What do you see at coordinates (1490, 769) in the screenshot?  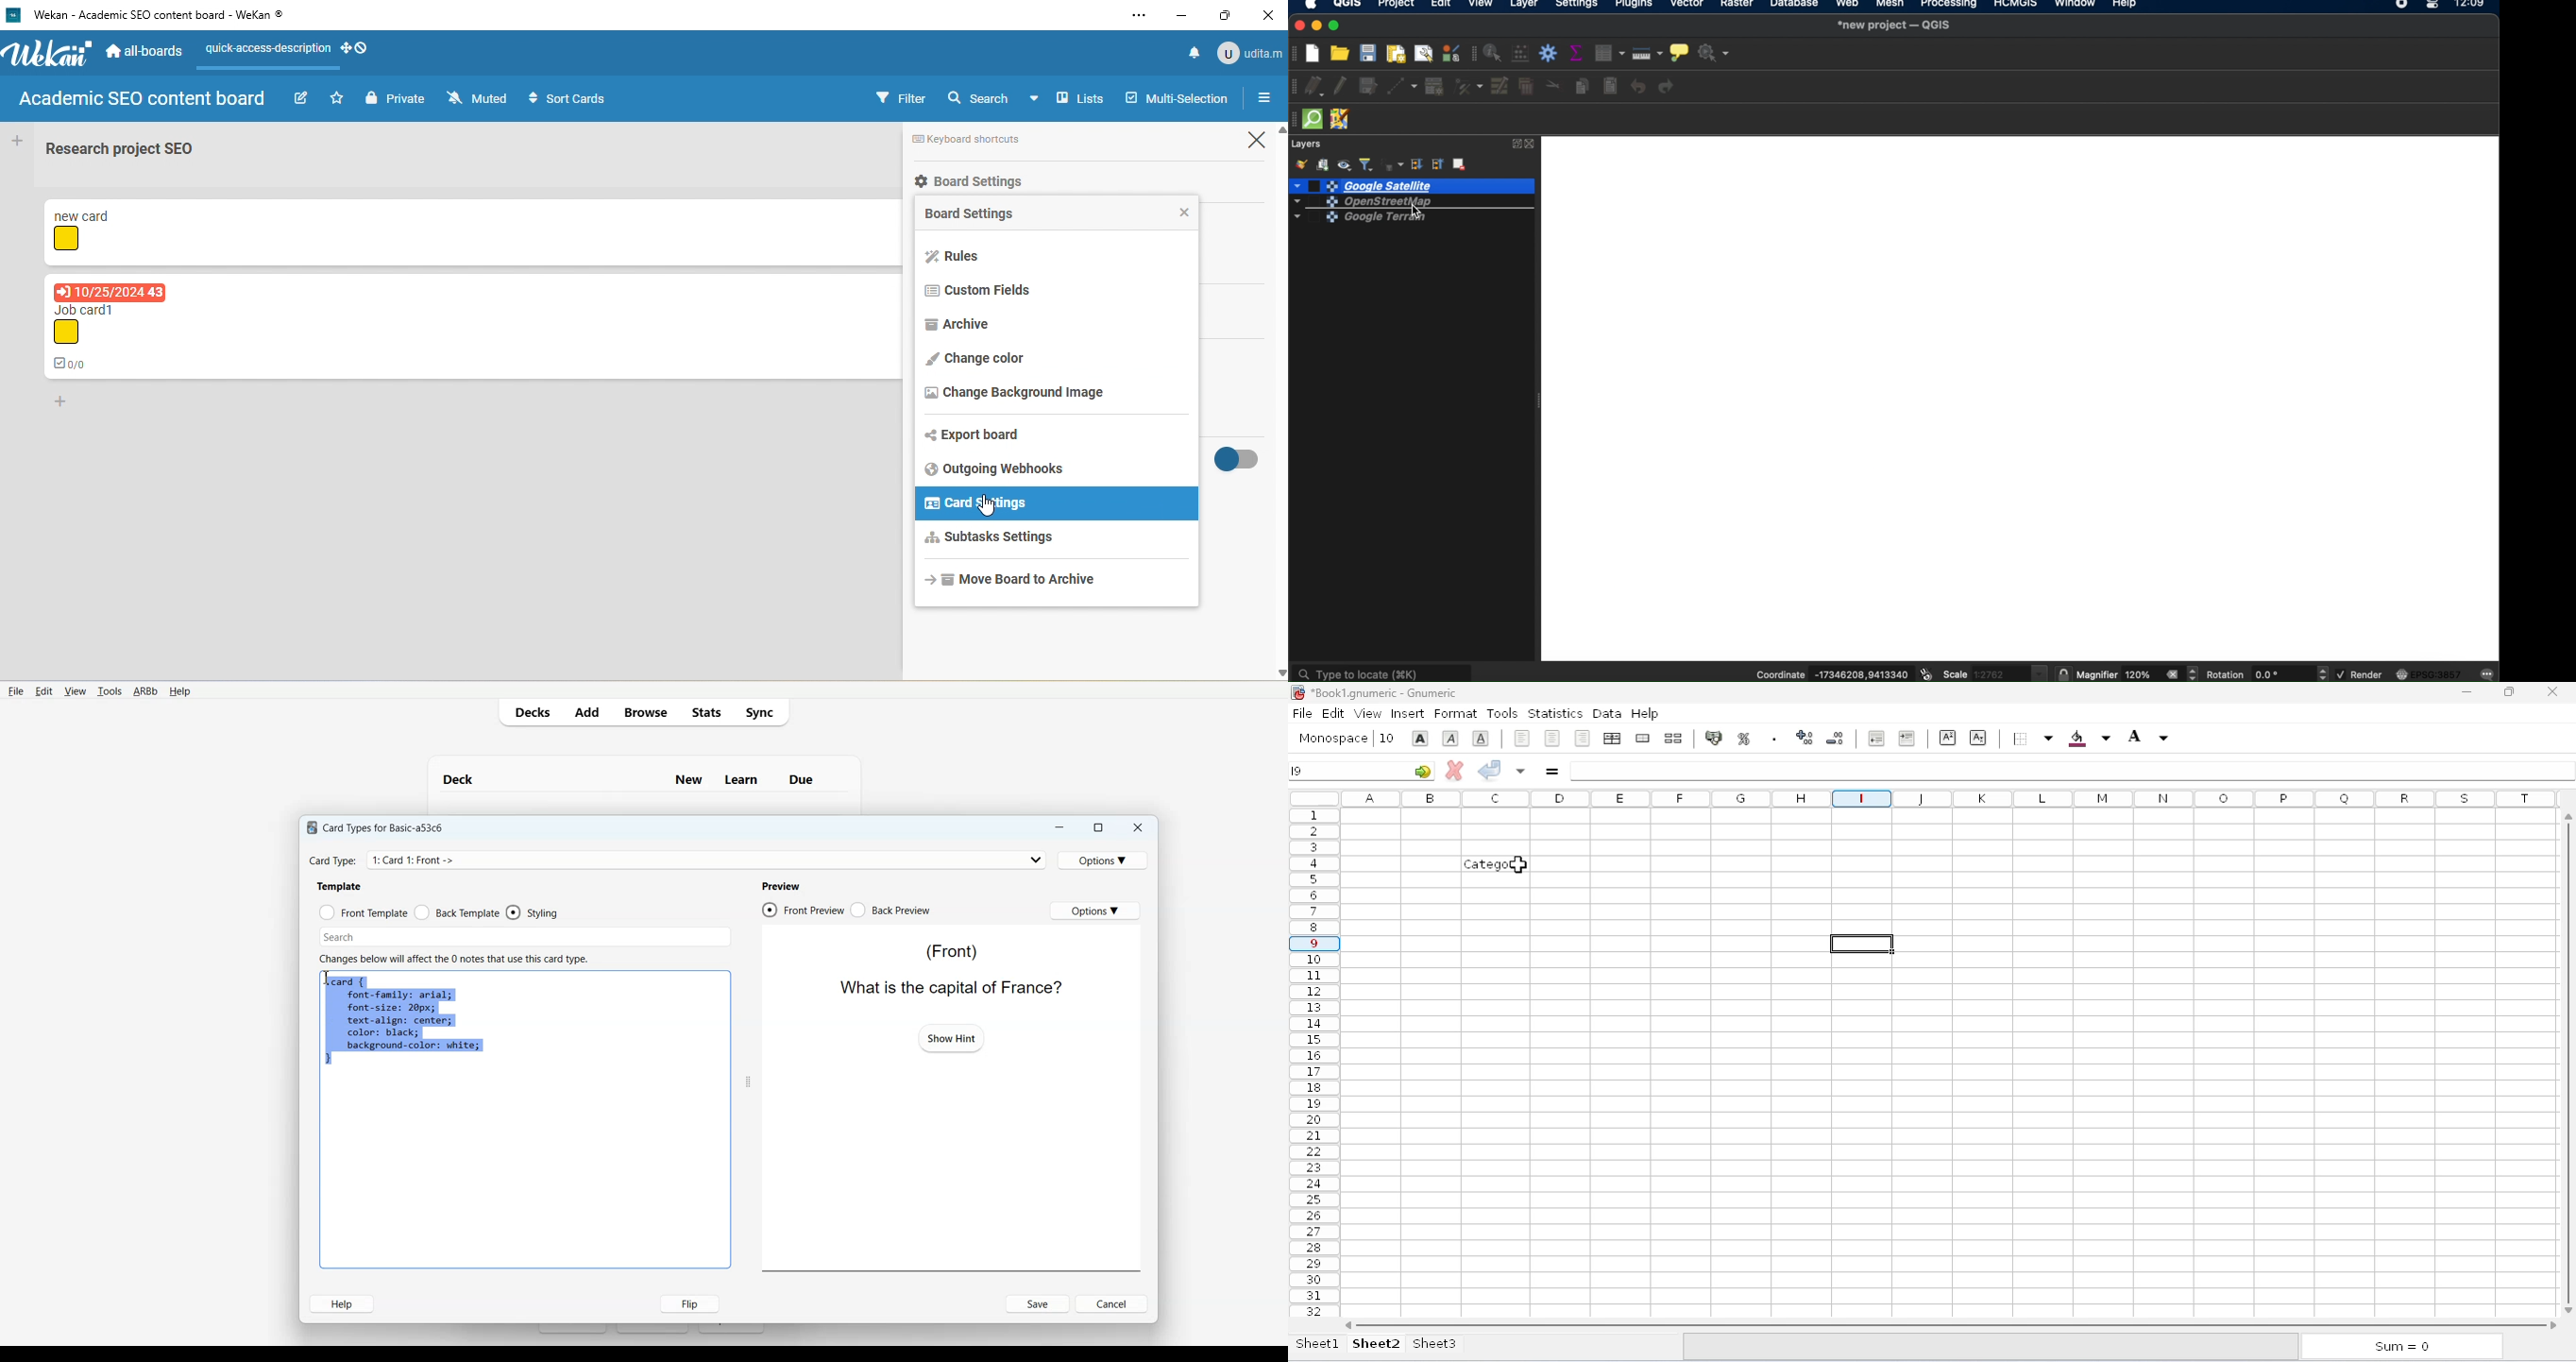 I see `accept change` at bounding box center [1490, 769].